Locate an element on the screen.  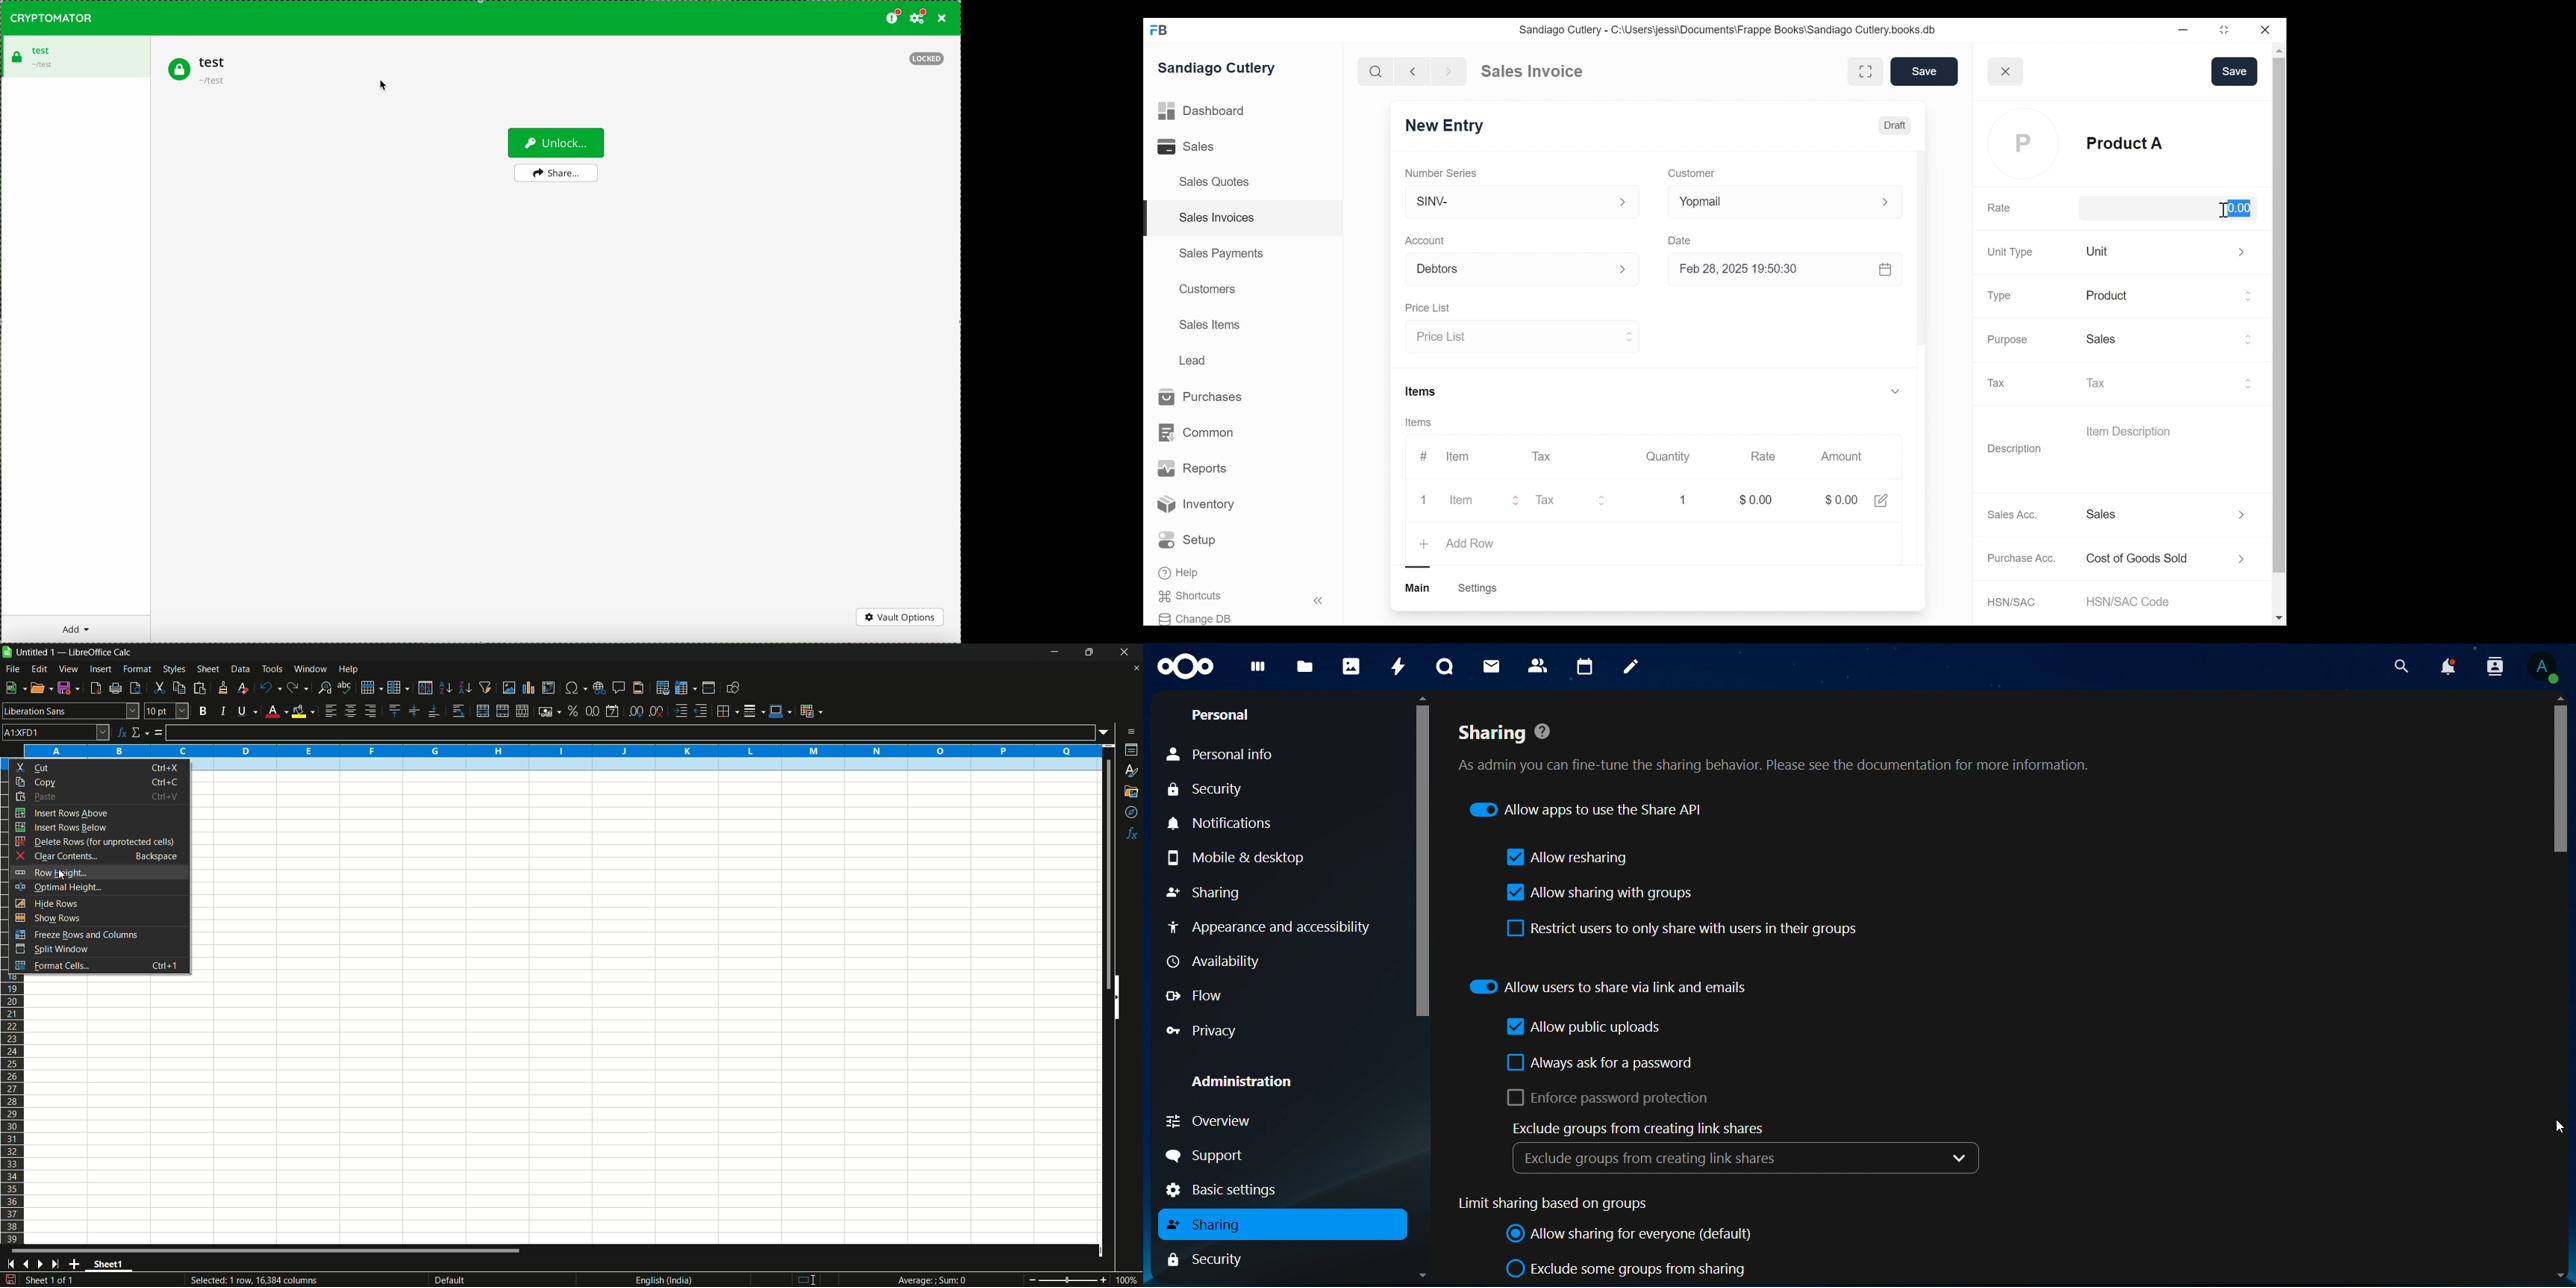
Feb 28, 2025 19:50:30 & is located at coordinates (1789, 271).